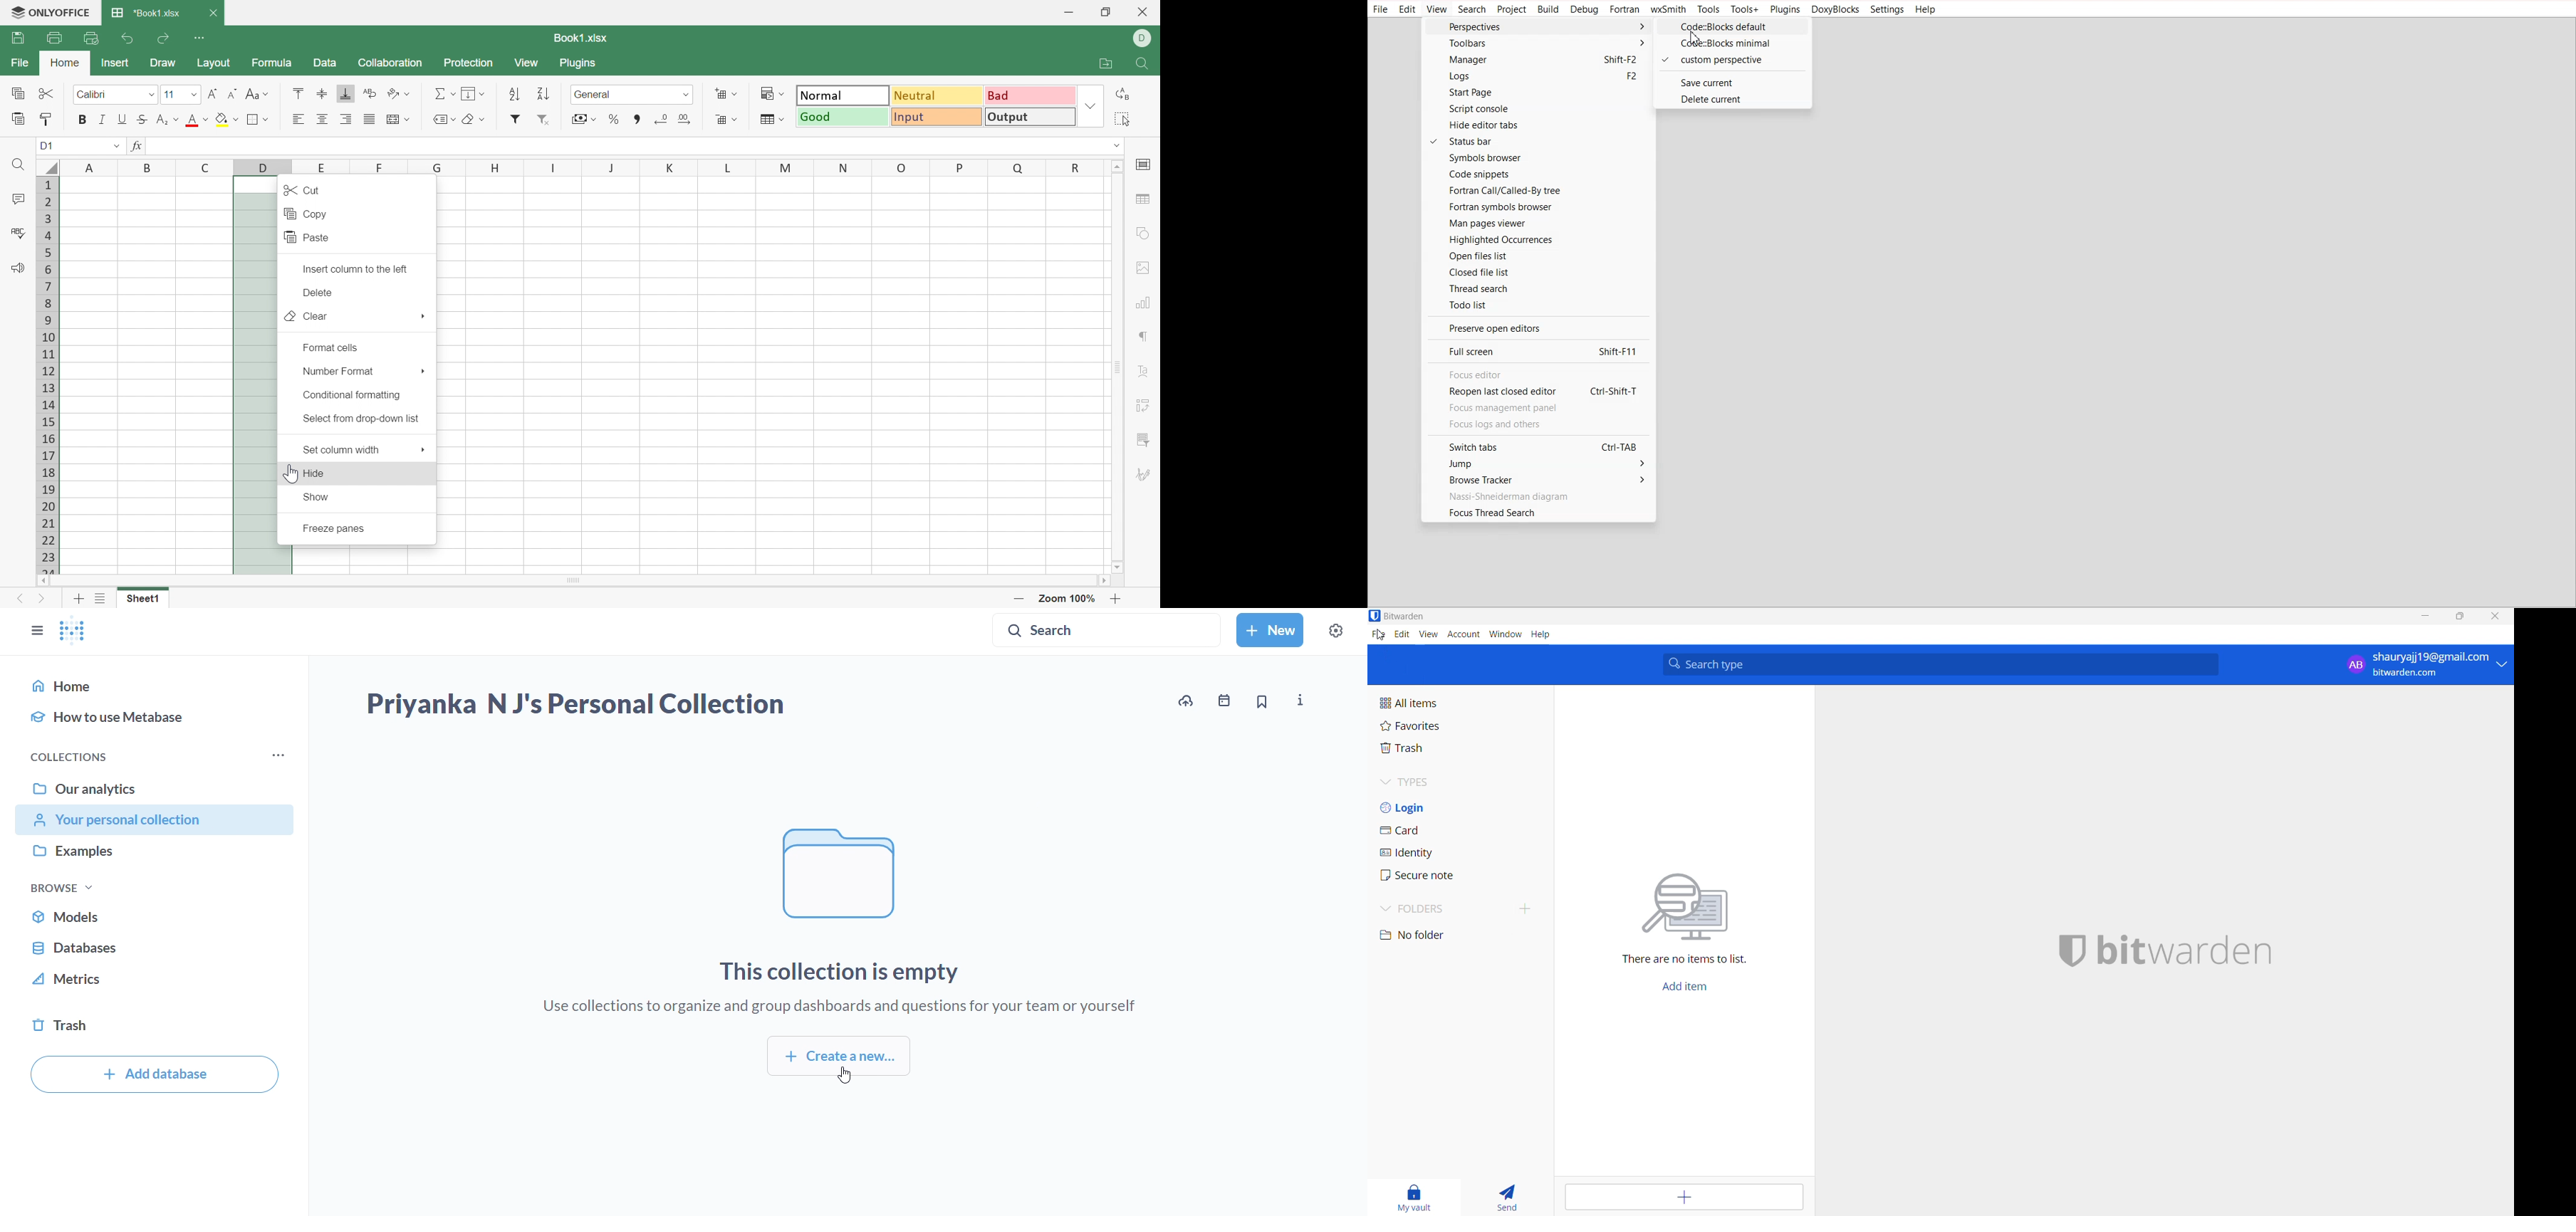  What do you see at coordinates (362, 419) in the screenshot?
I see `Select from drop-down list` at bounding box center [362, 419].